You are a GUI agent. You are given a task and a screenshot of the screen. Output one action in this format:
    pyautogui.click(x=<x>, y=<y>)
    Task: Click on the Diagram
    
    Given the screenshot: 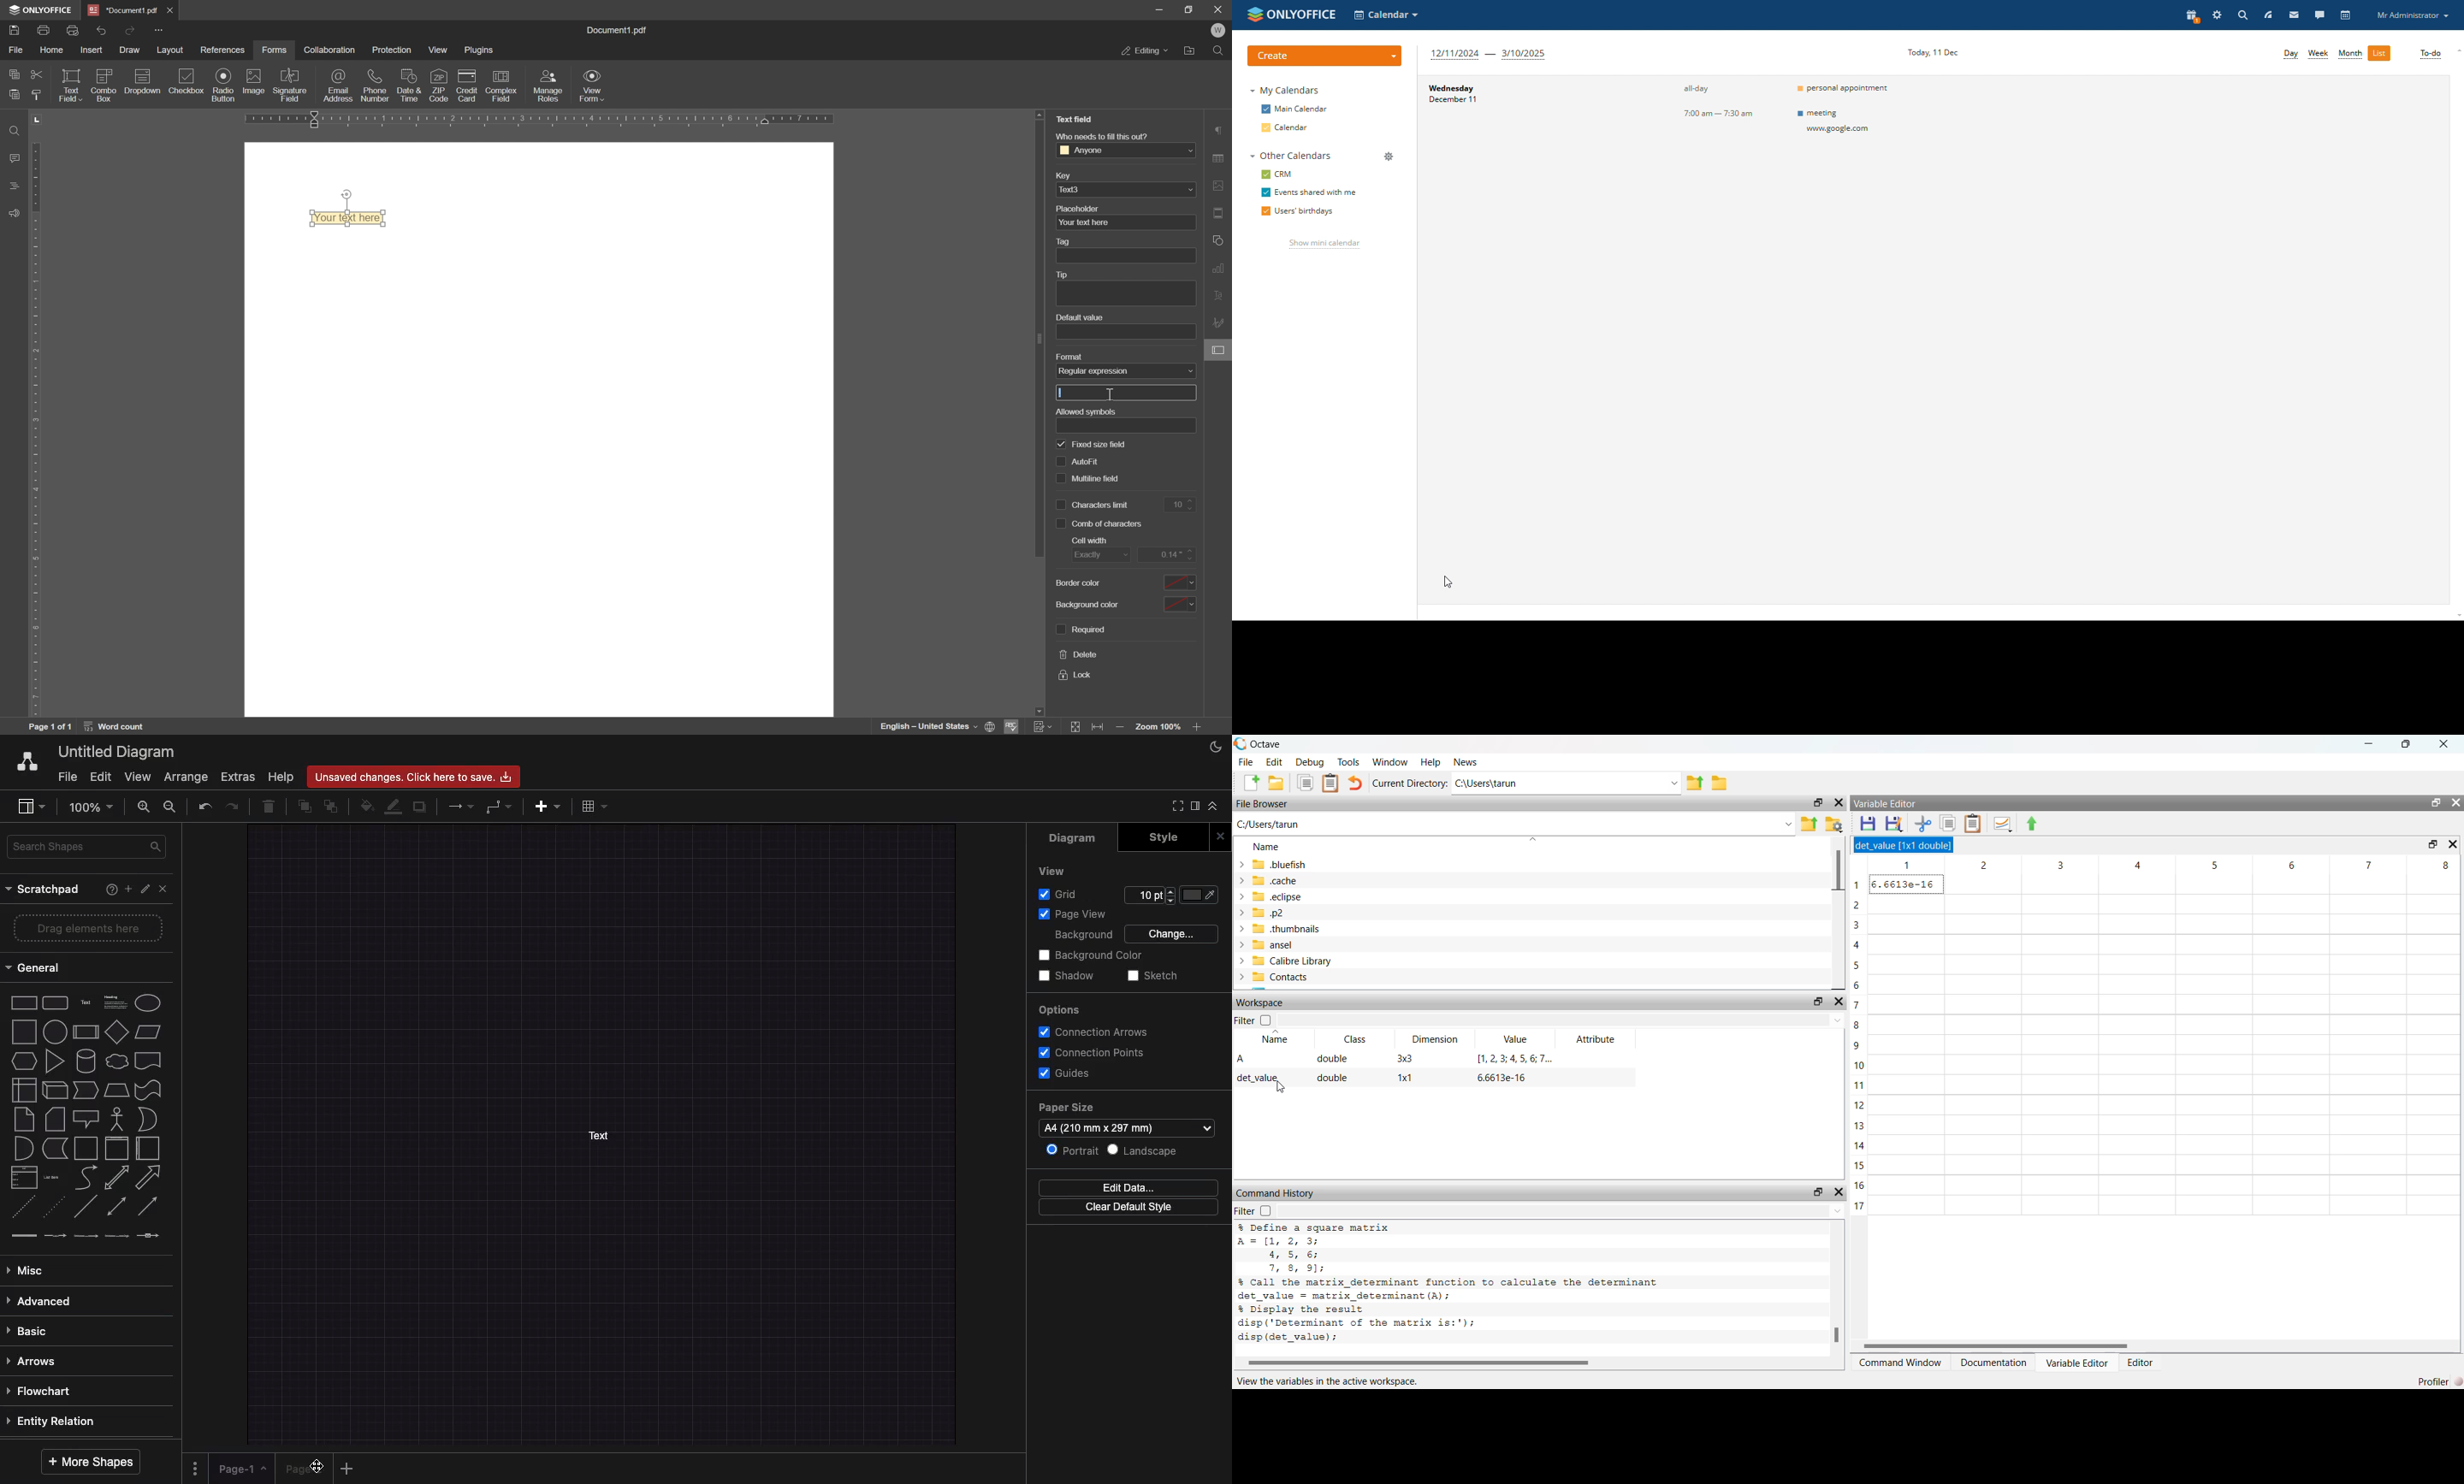 What is the action you would take?
    pyautogui.click(x=1075, y=839)
    